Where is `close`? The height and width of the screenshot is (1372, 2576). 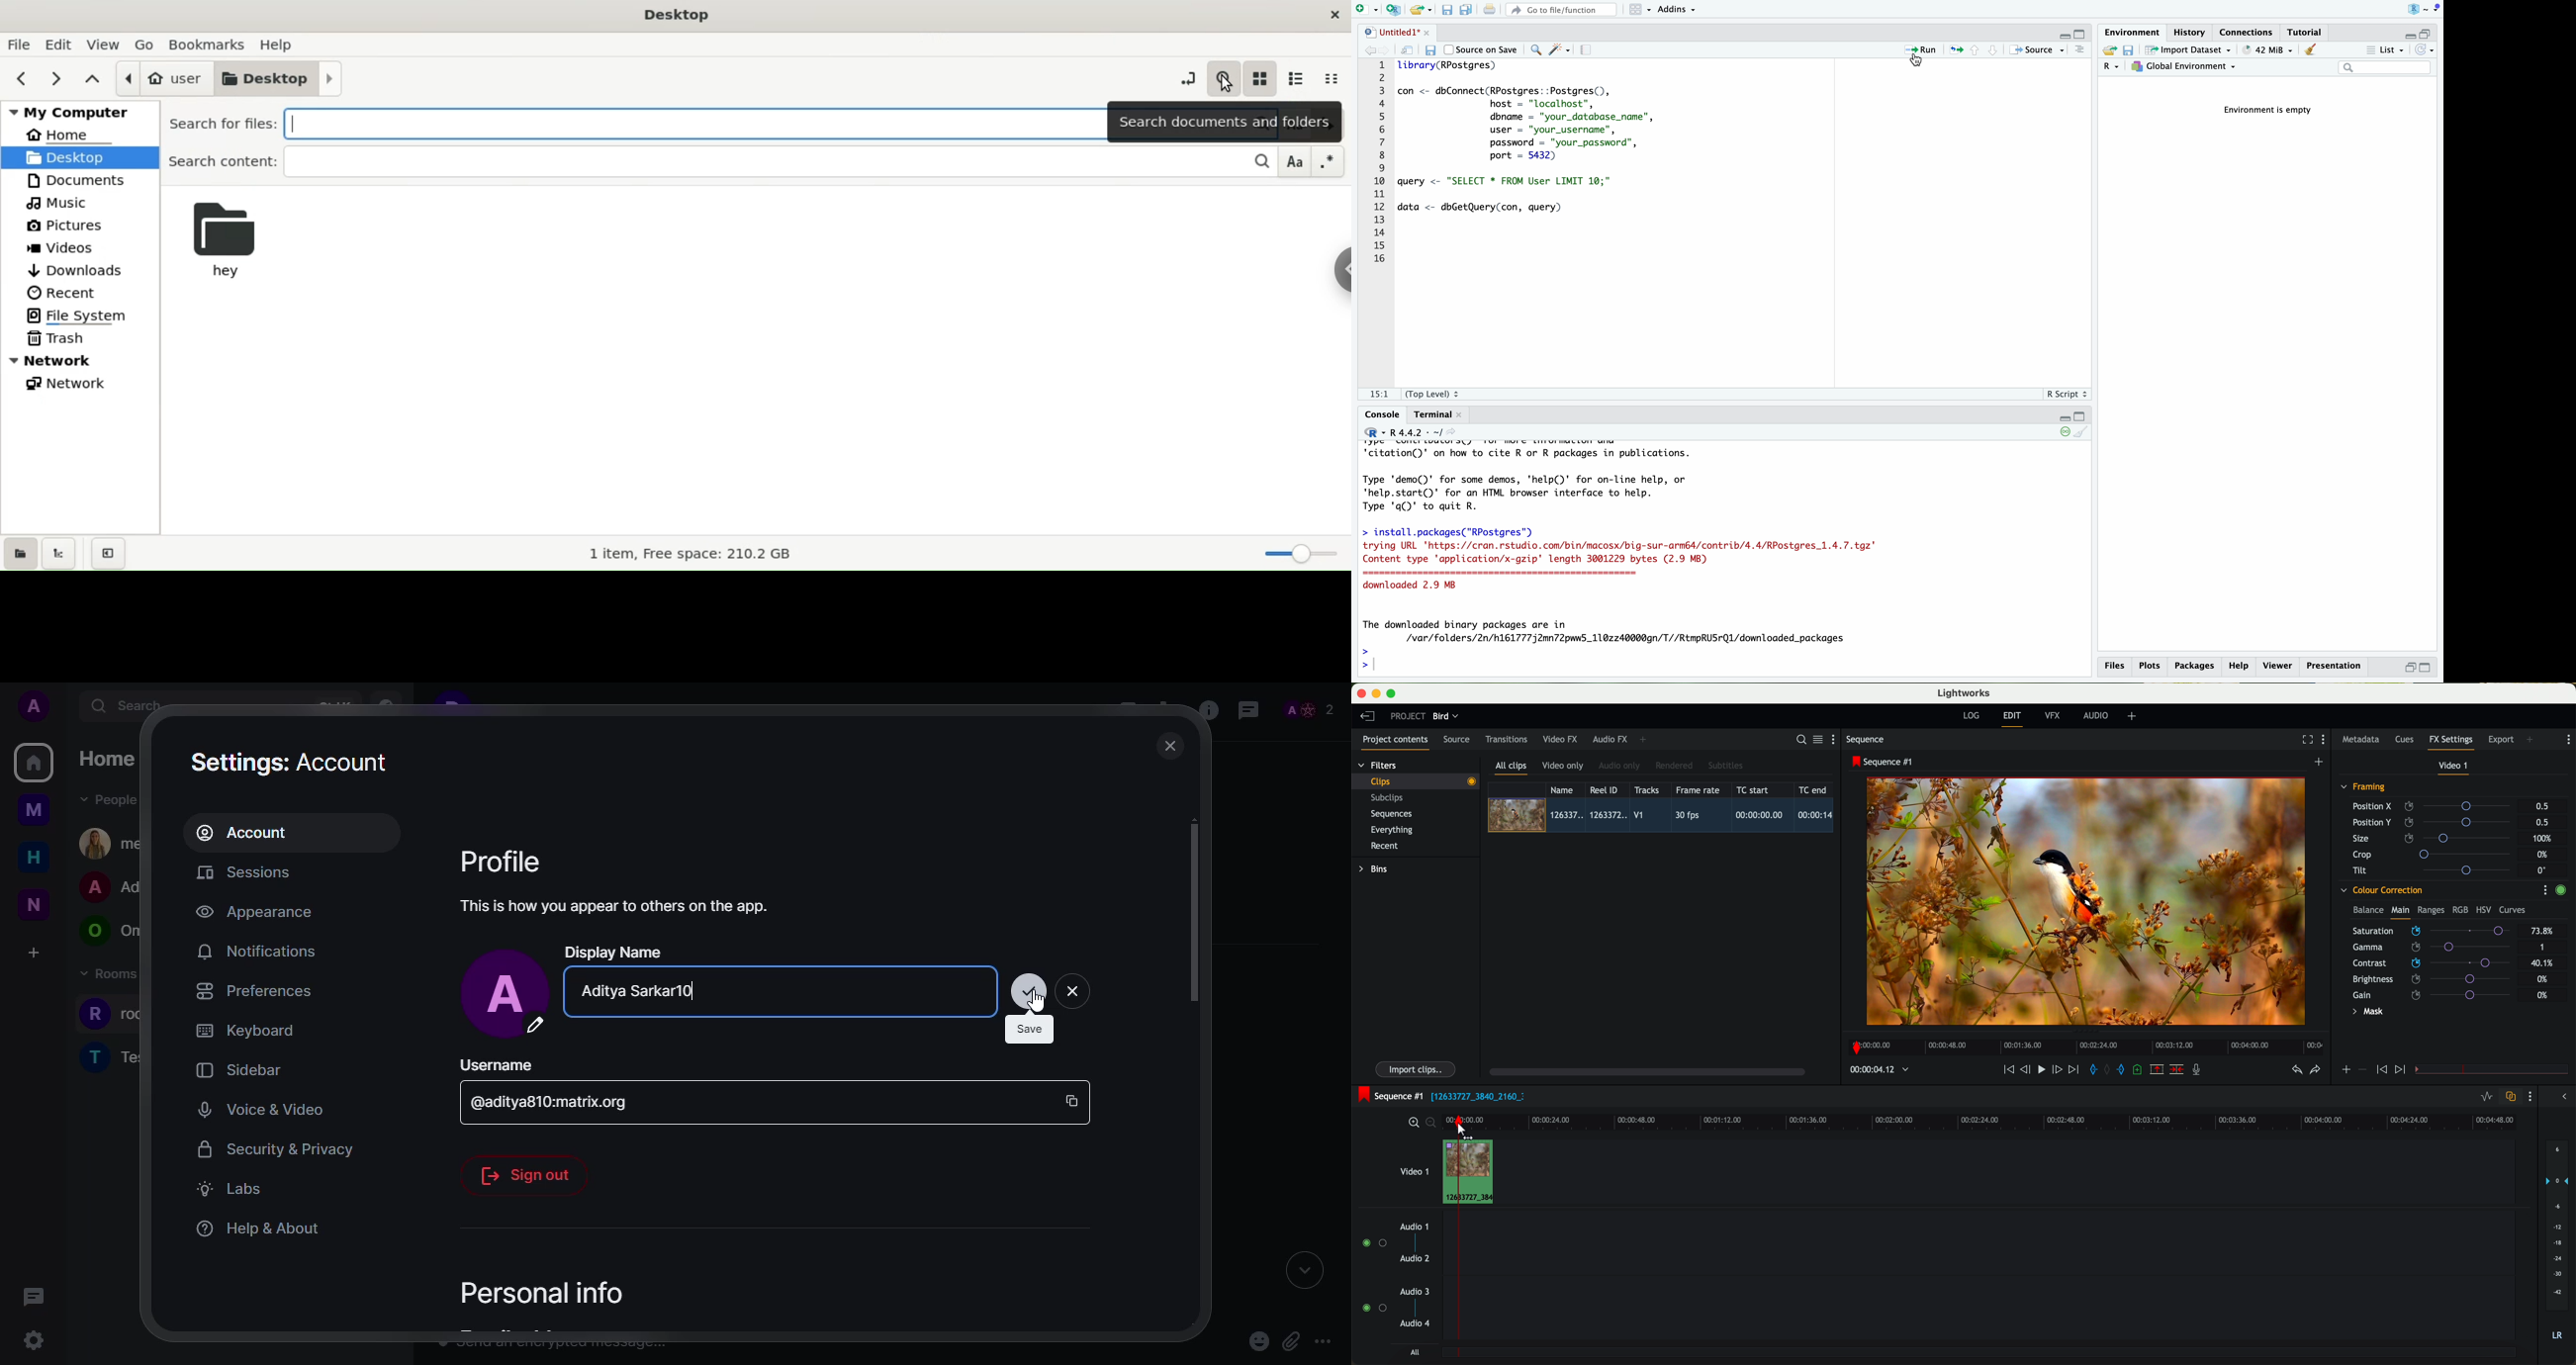
close is located at coordinates (1466, 414).